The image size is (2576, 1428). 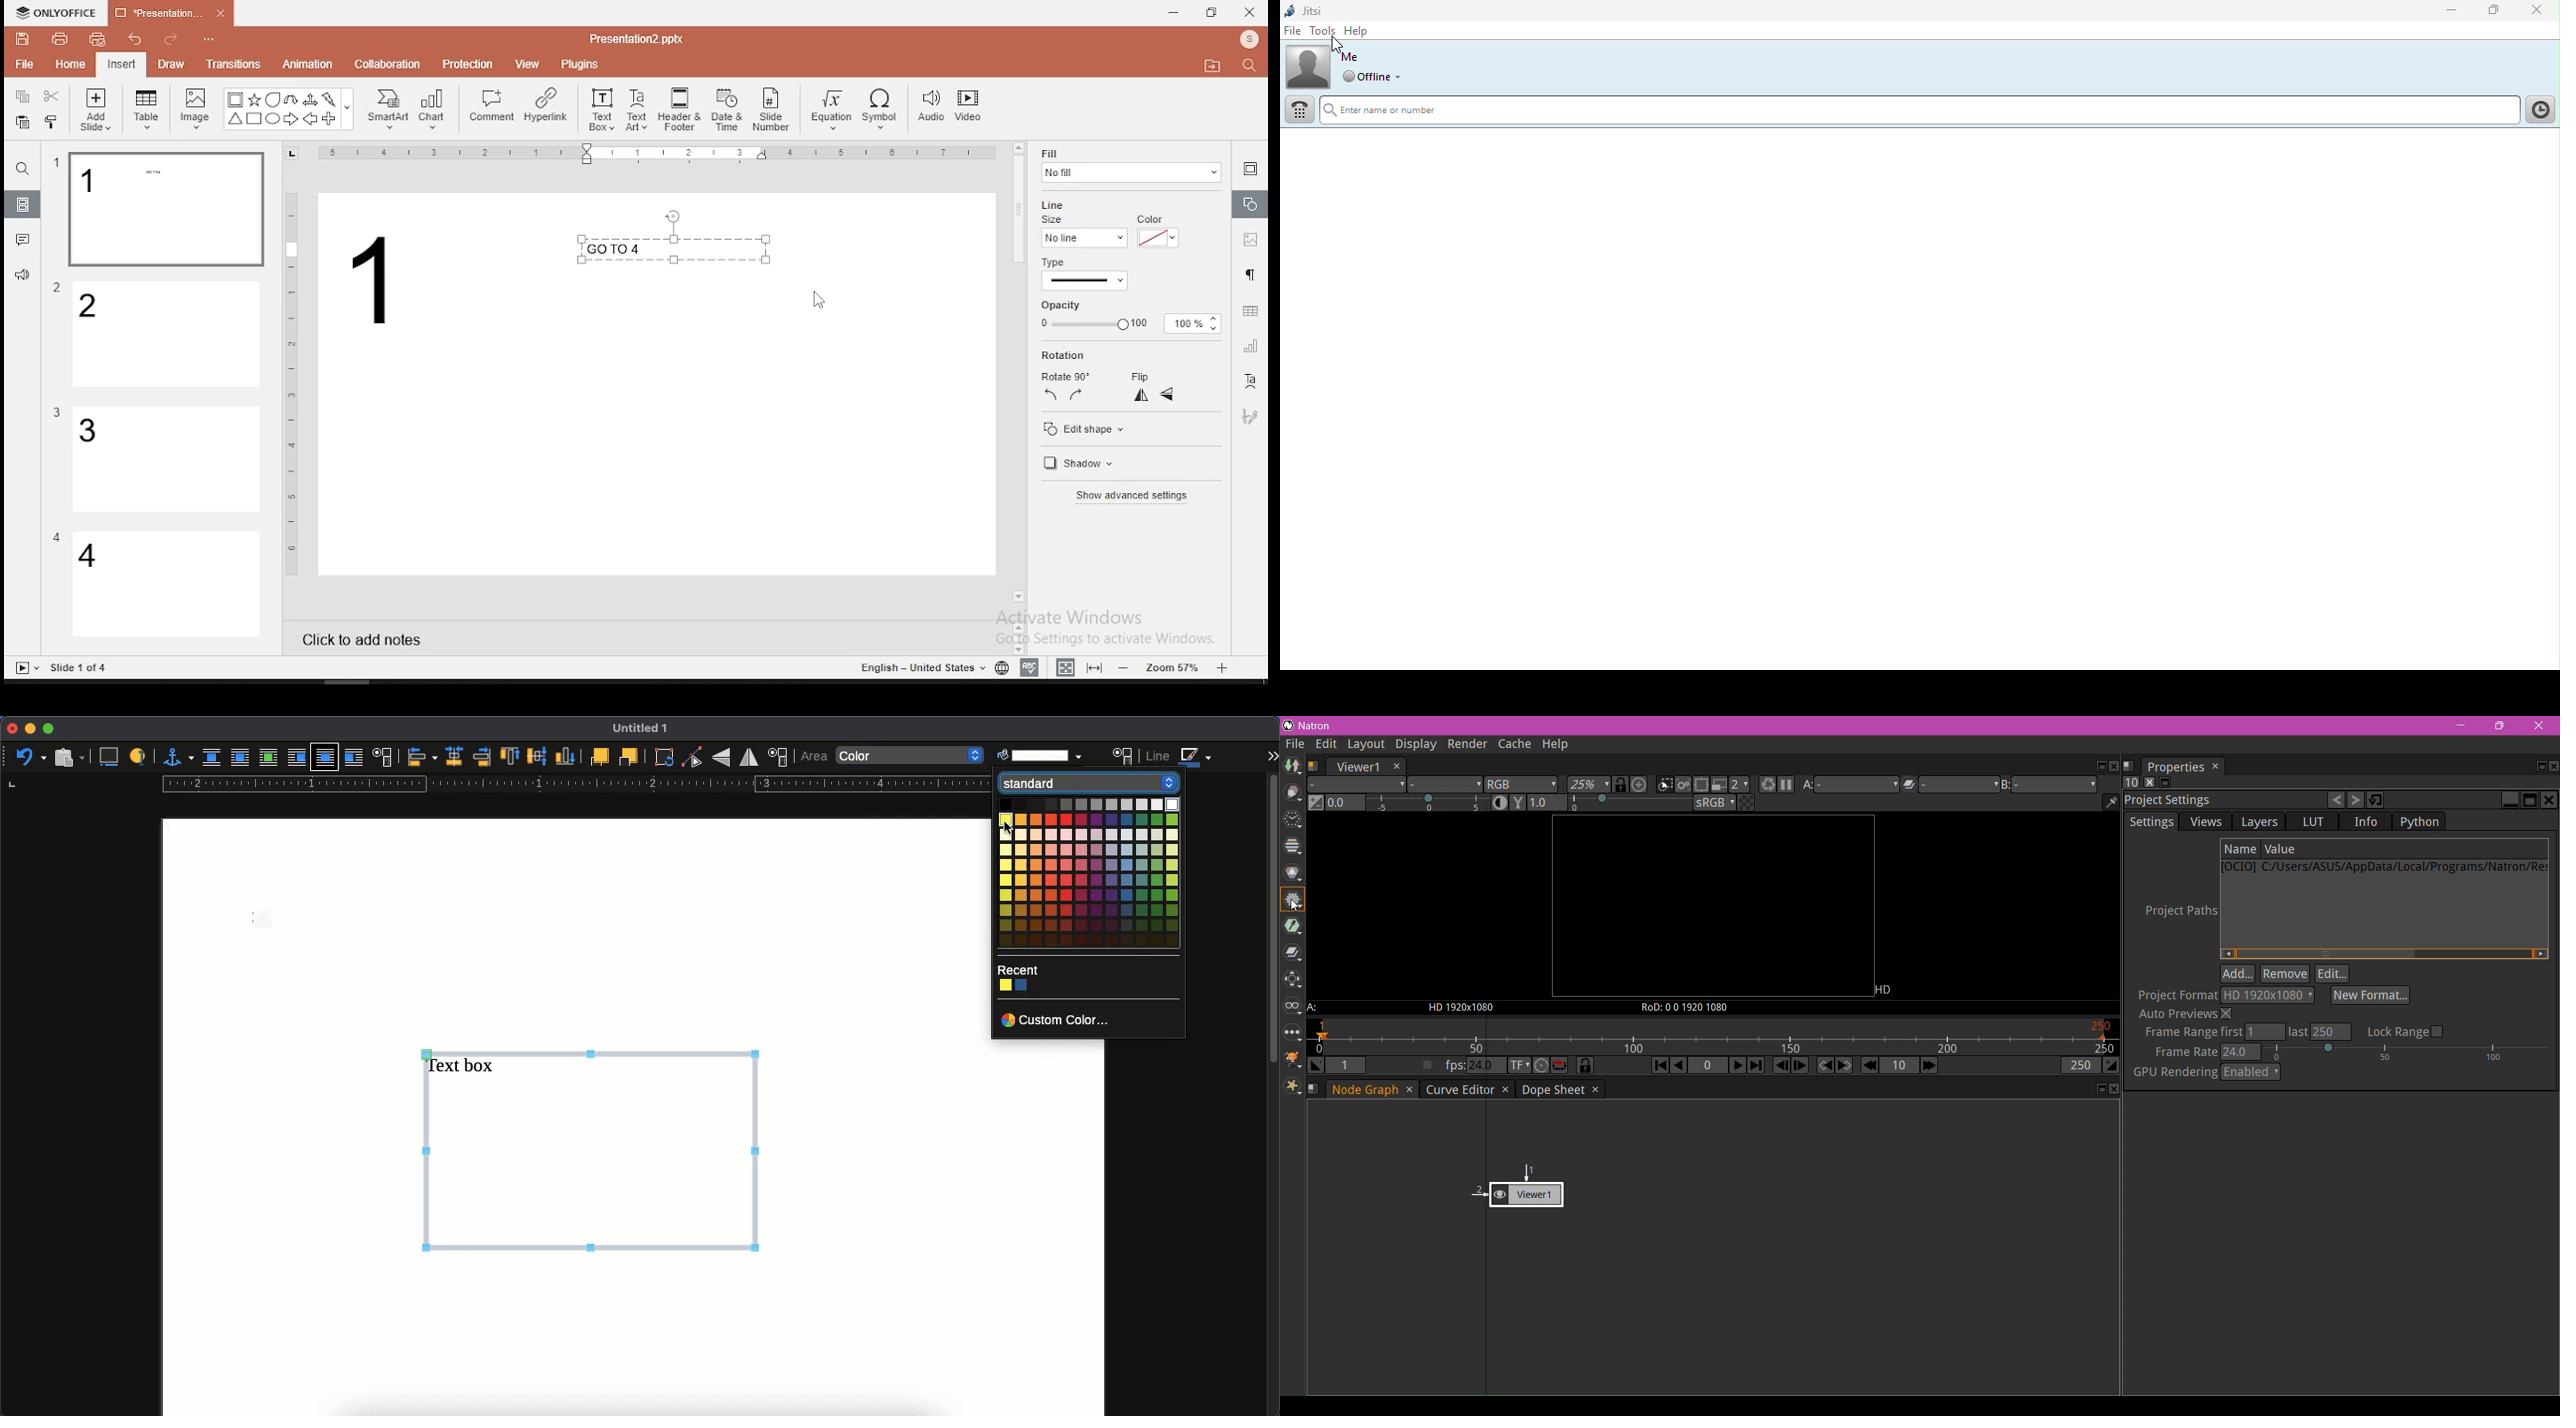 I want to click on line color, so click(x=1180, y=759).